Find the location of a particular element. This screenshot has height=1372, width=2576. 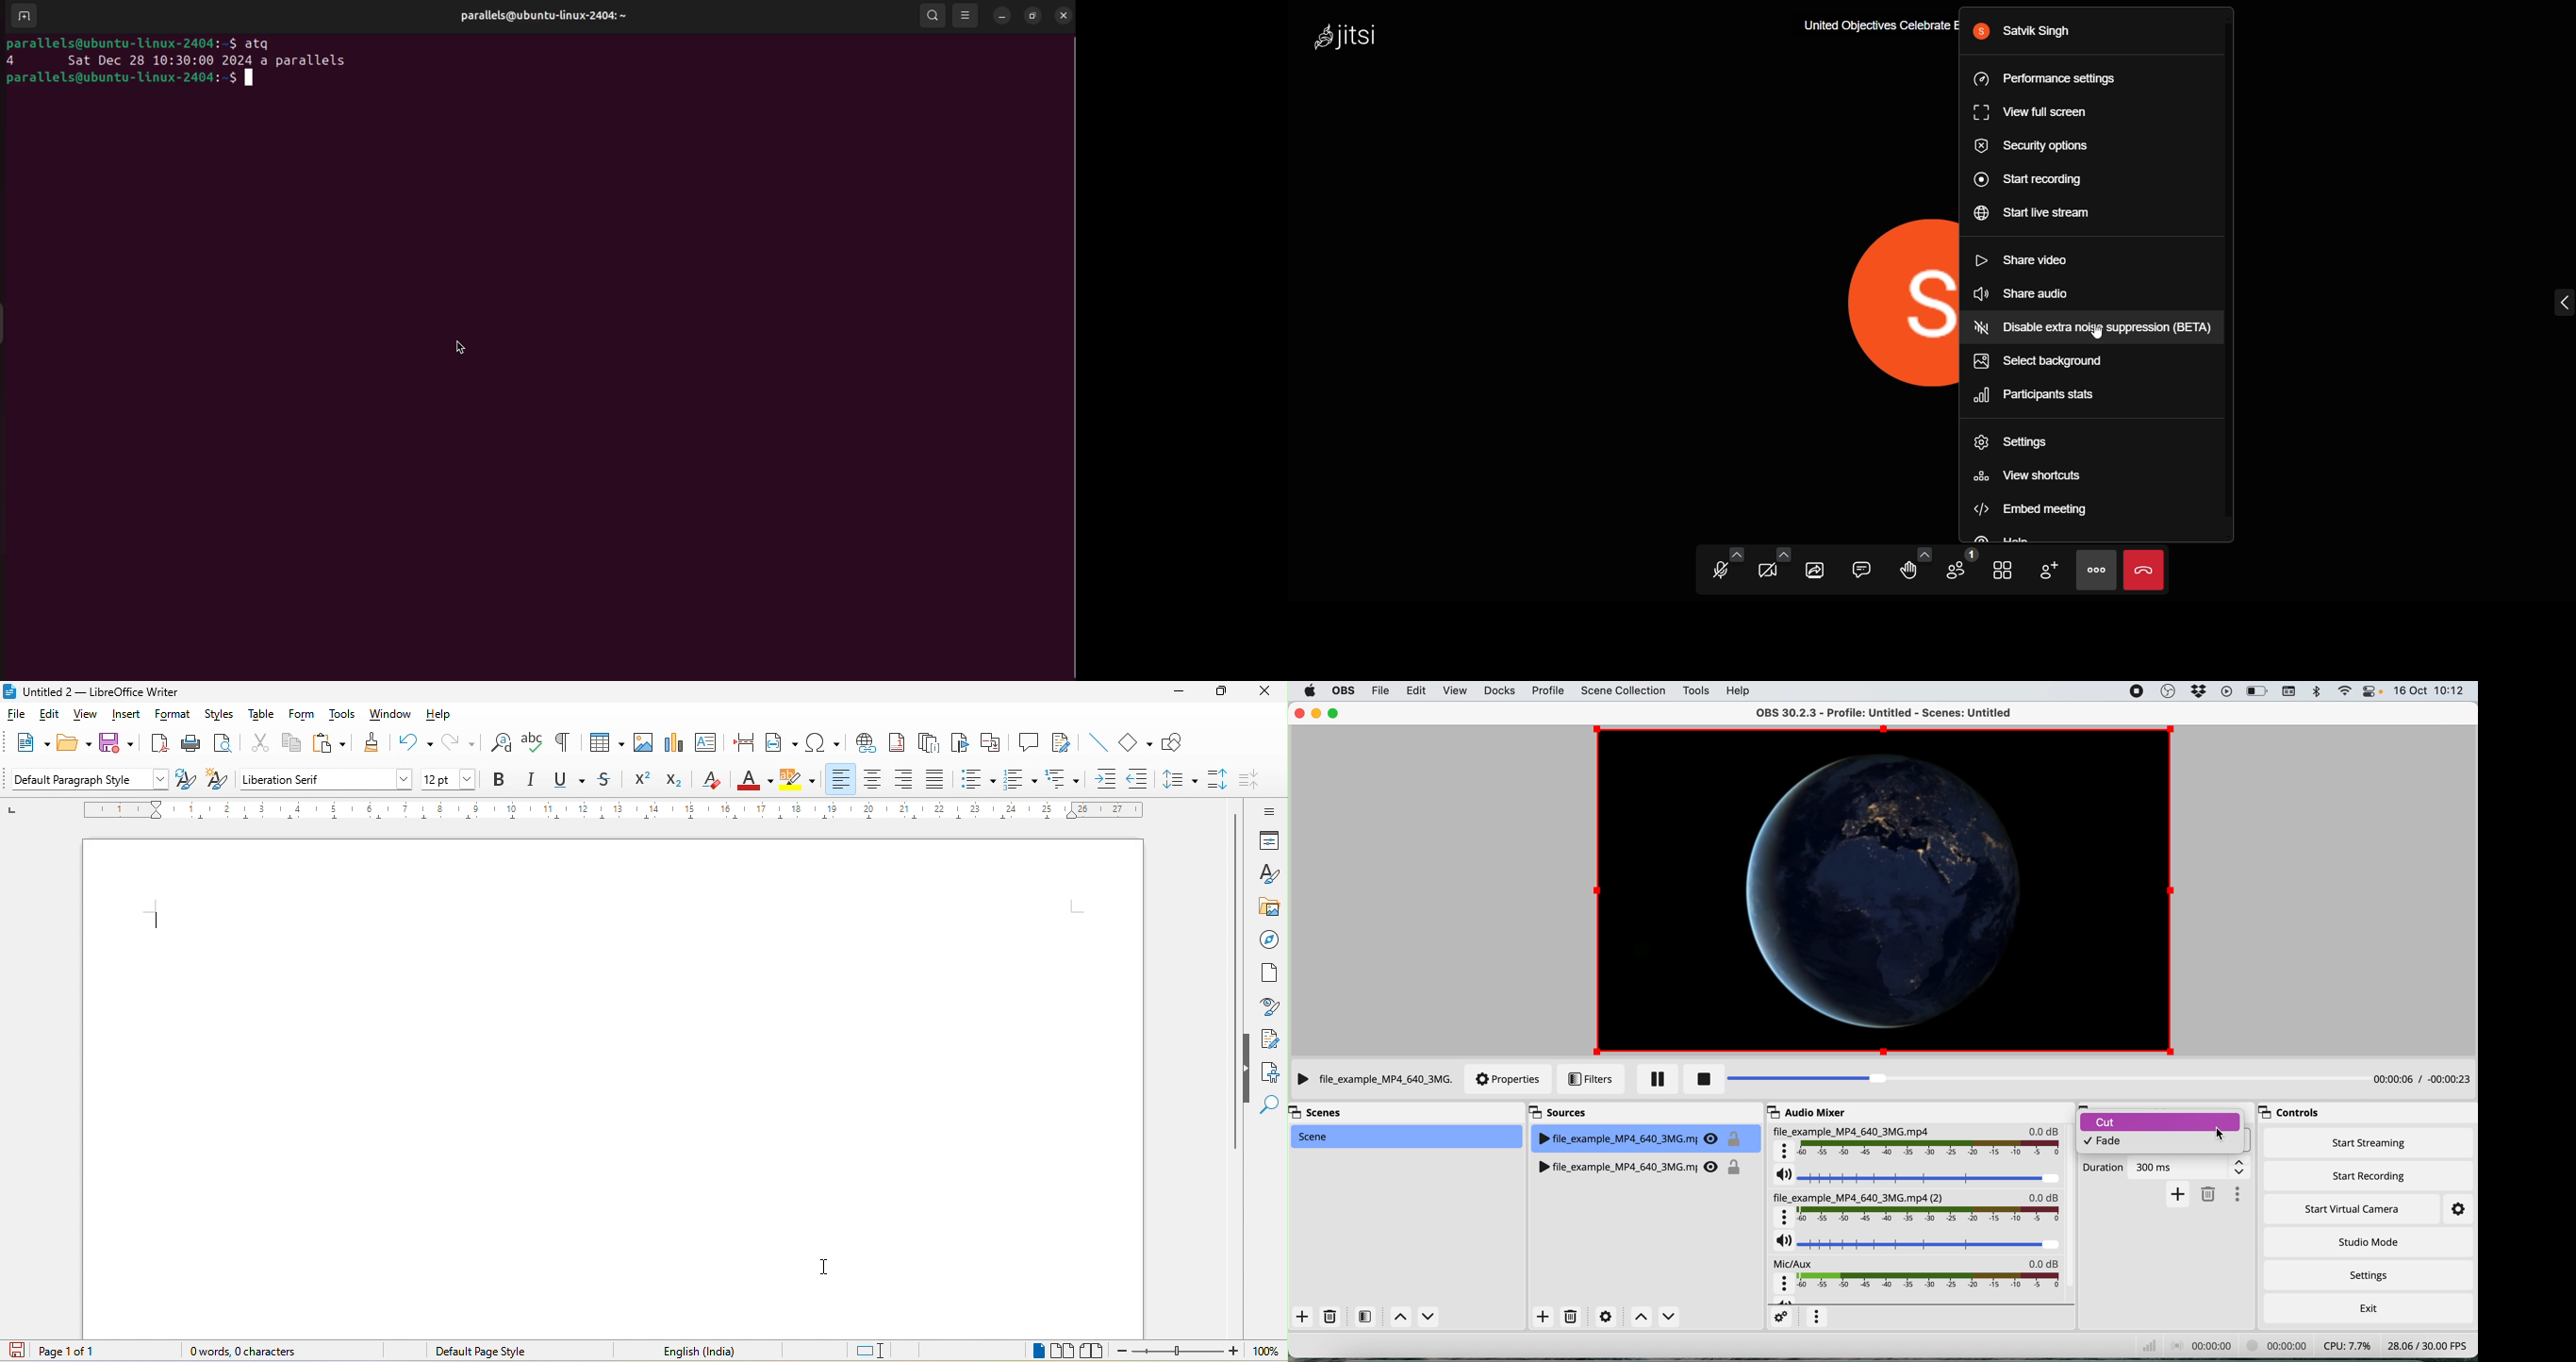

English (India) is located at coordinates (700, 1353).